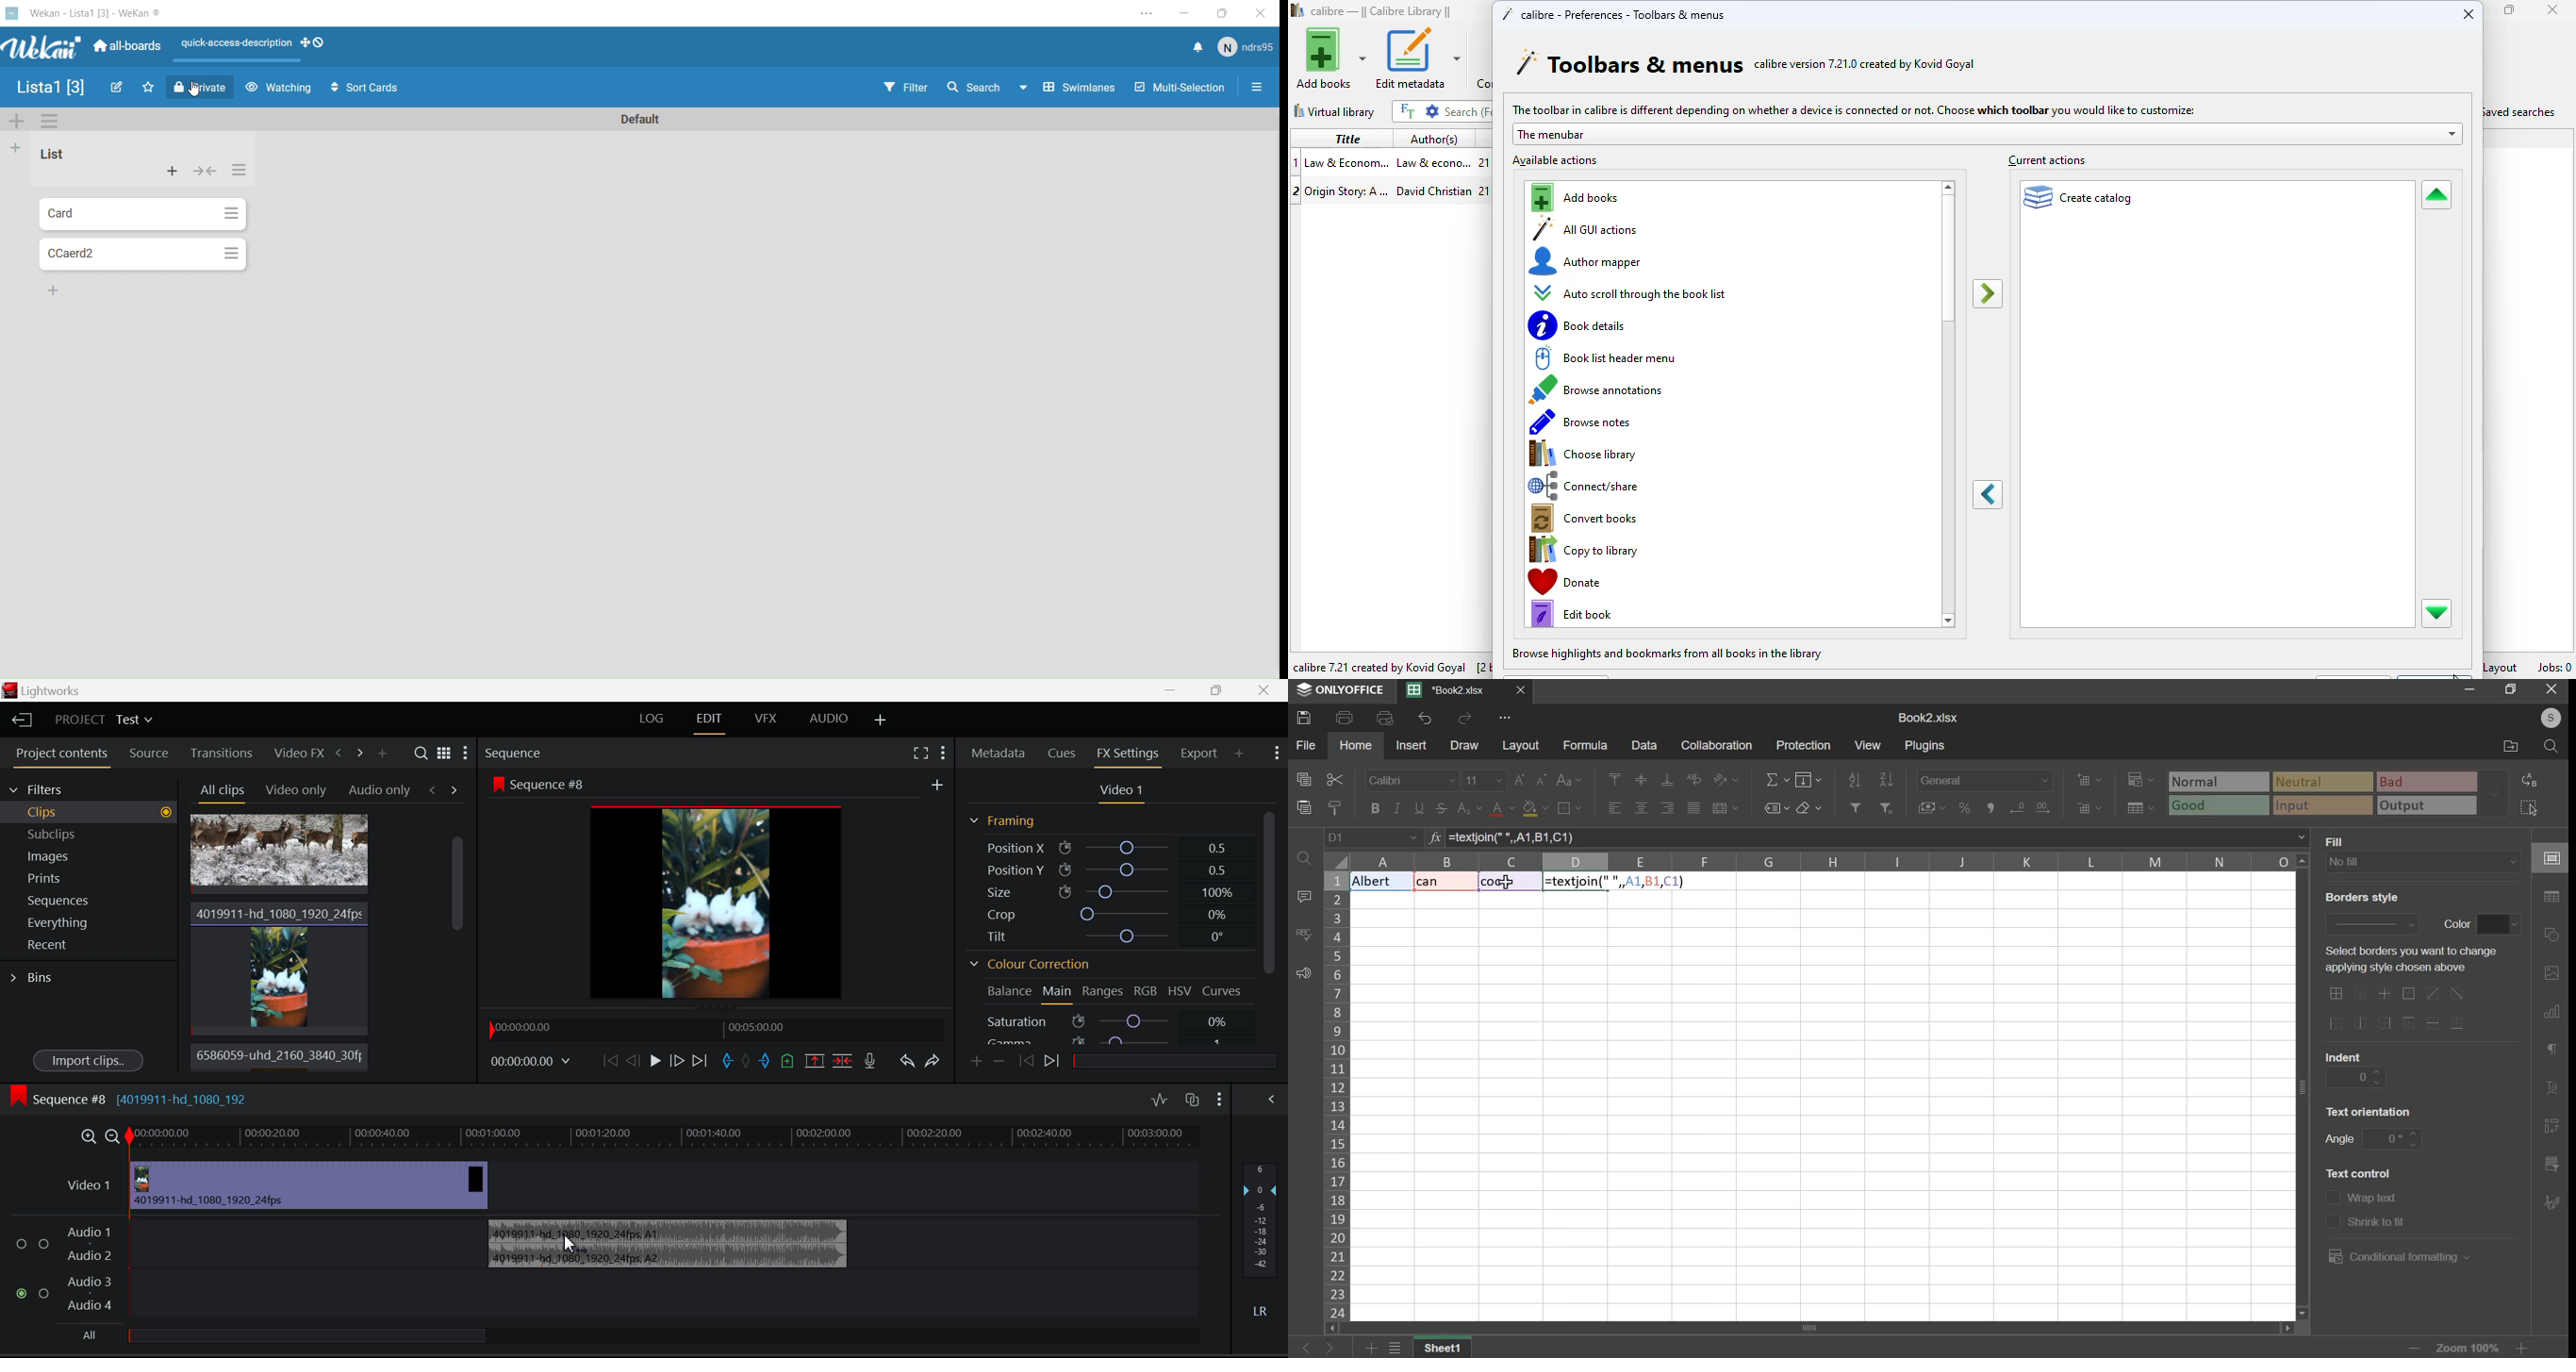 The image size is (2576, 1372). What do you see at coordinates (1402, 1349) in the screenshot?
I see `view all sheets` at bounding box center [1402, 1349].